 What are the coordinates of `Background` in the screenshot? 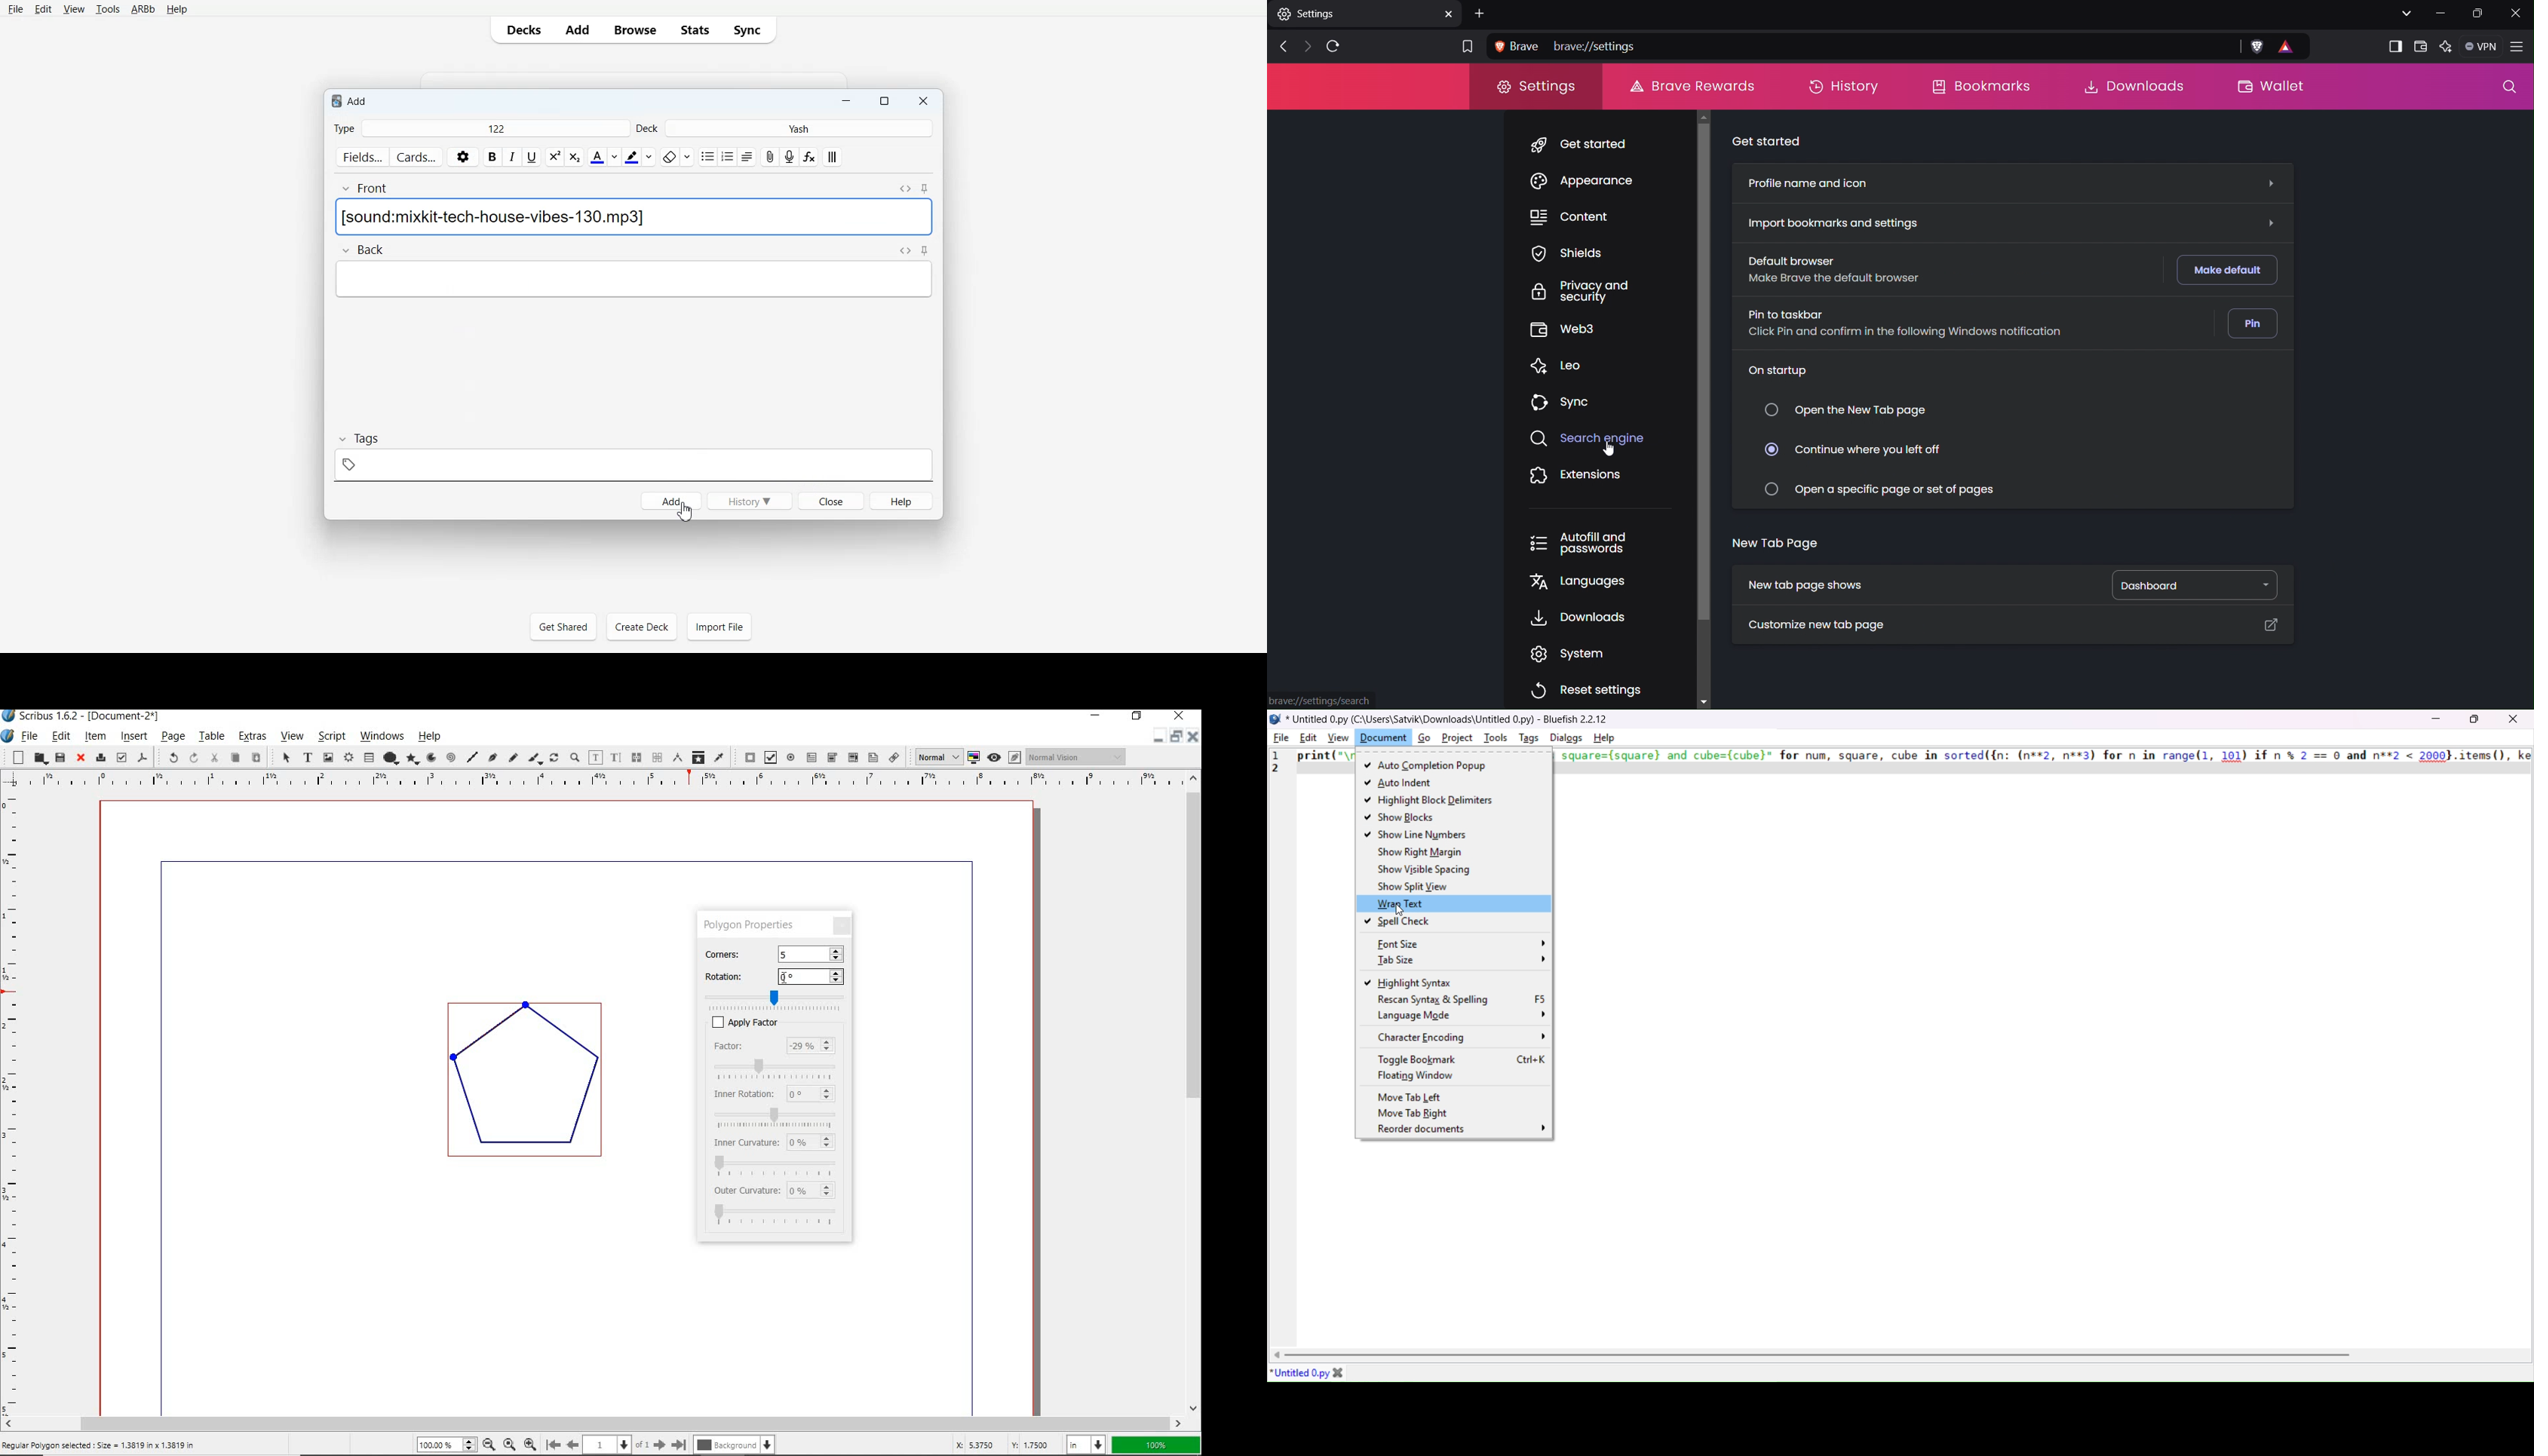 It's located at (736, 1445).